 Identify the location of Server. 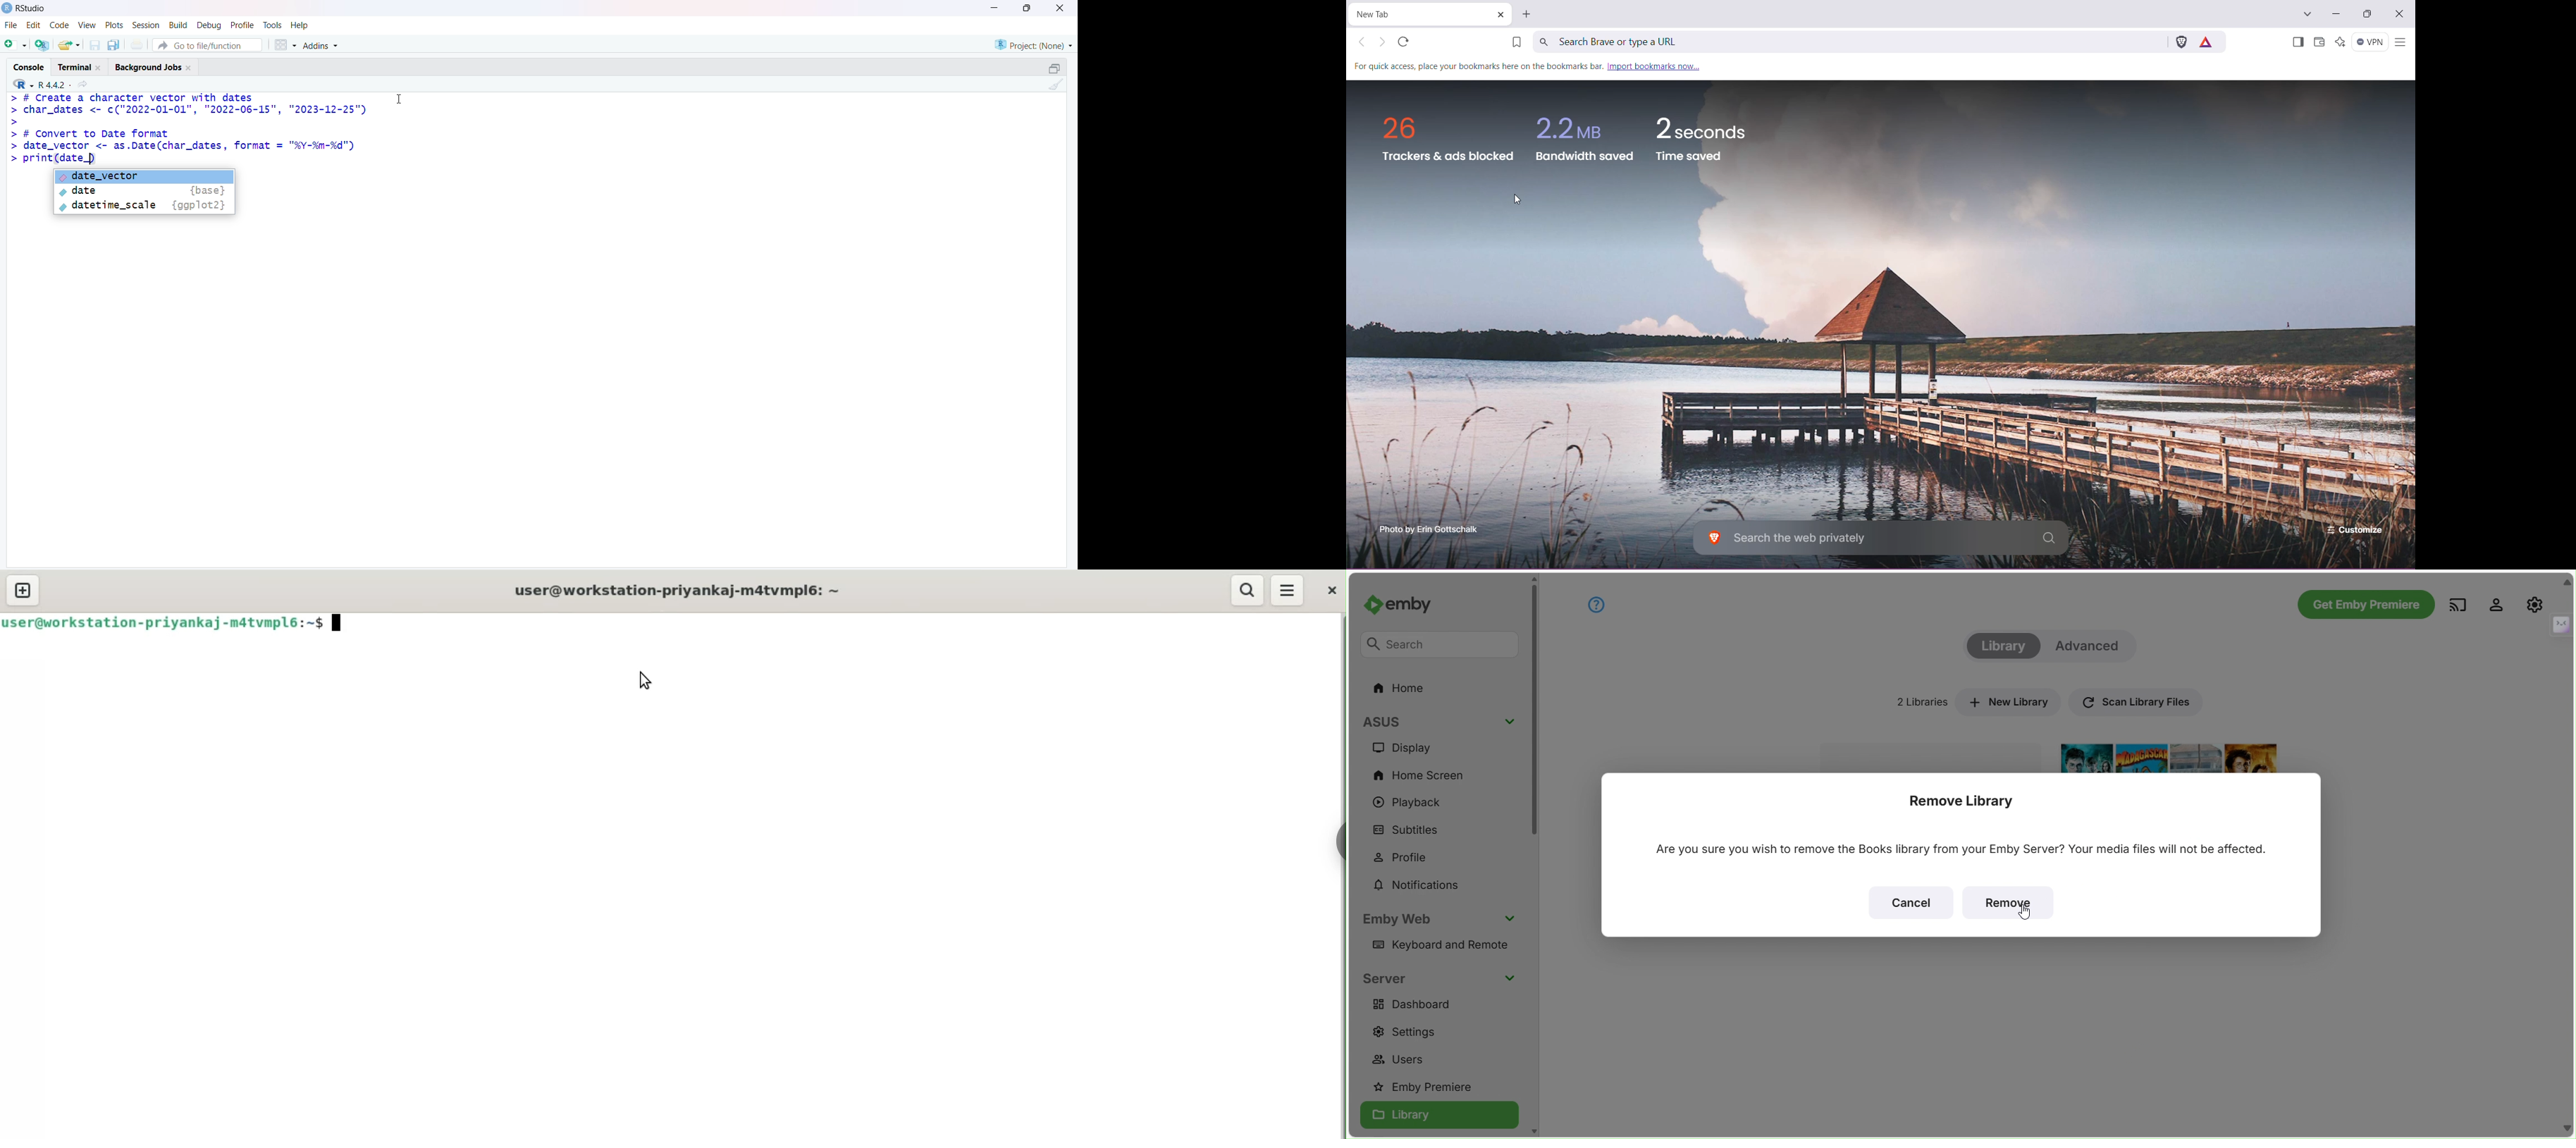
(1387, 979).